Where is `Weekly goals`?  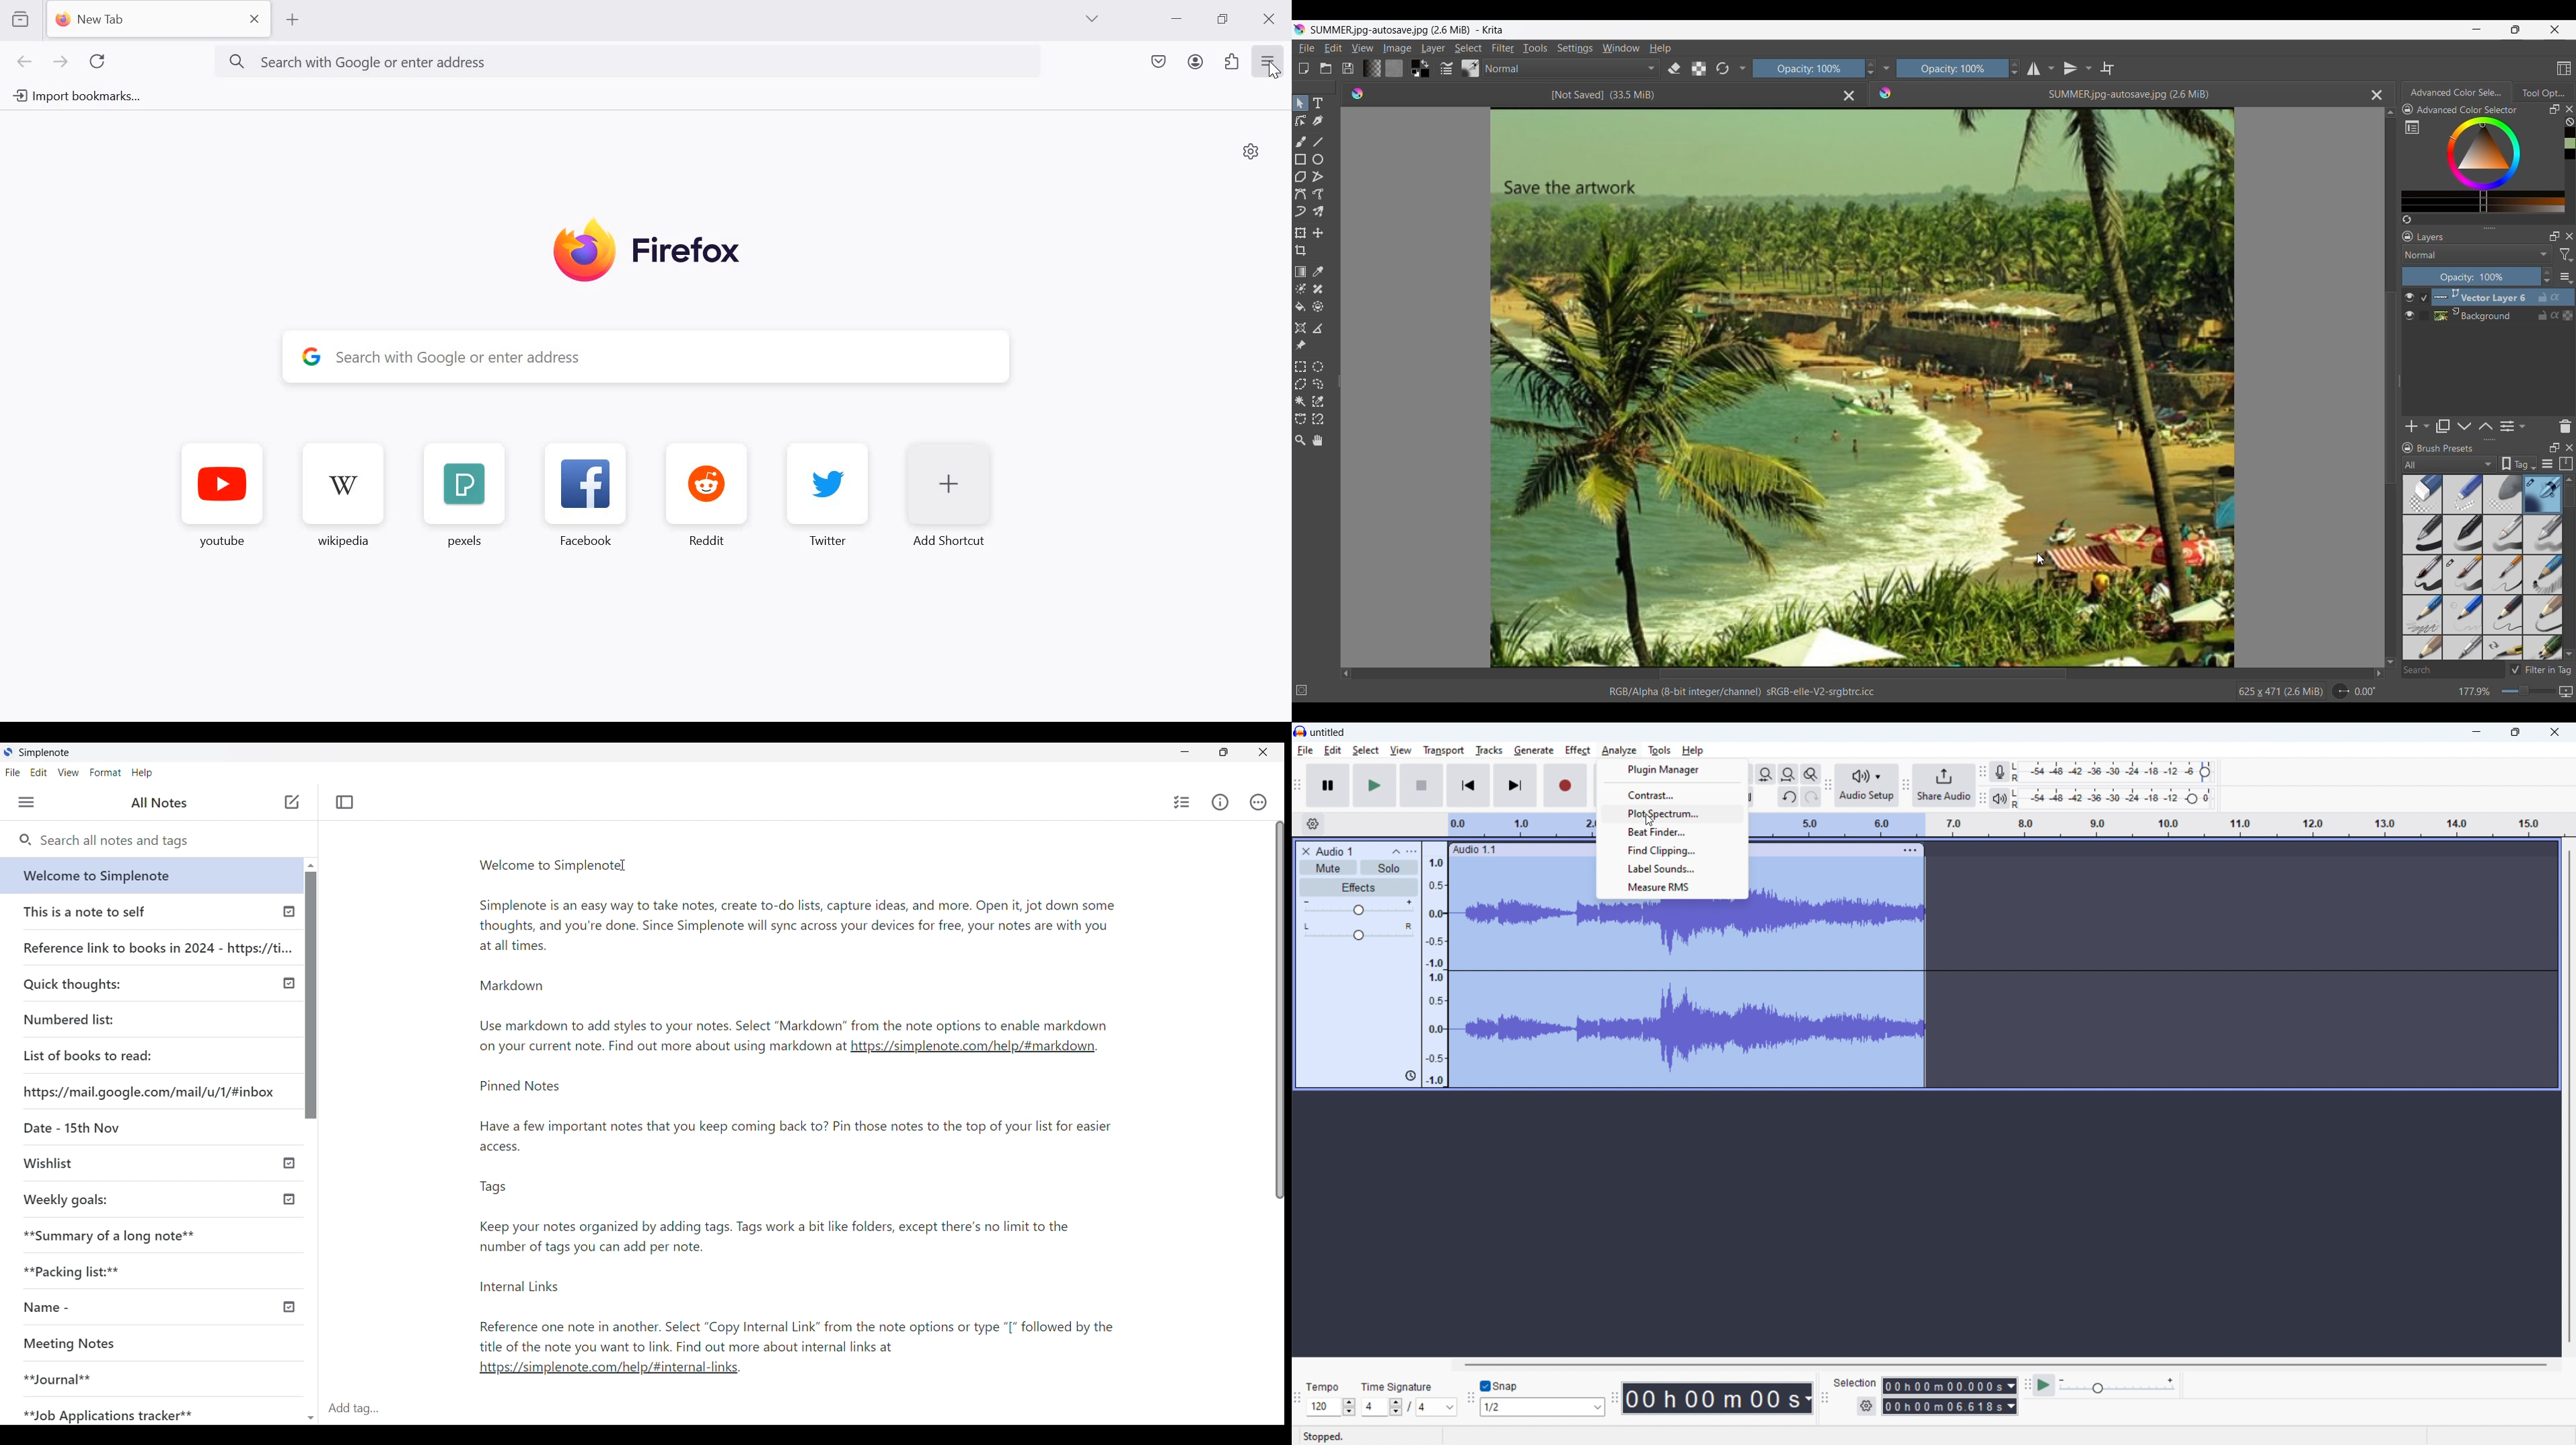
Weekly goals is located at coordinates (66, 1199).